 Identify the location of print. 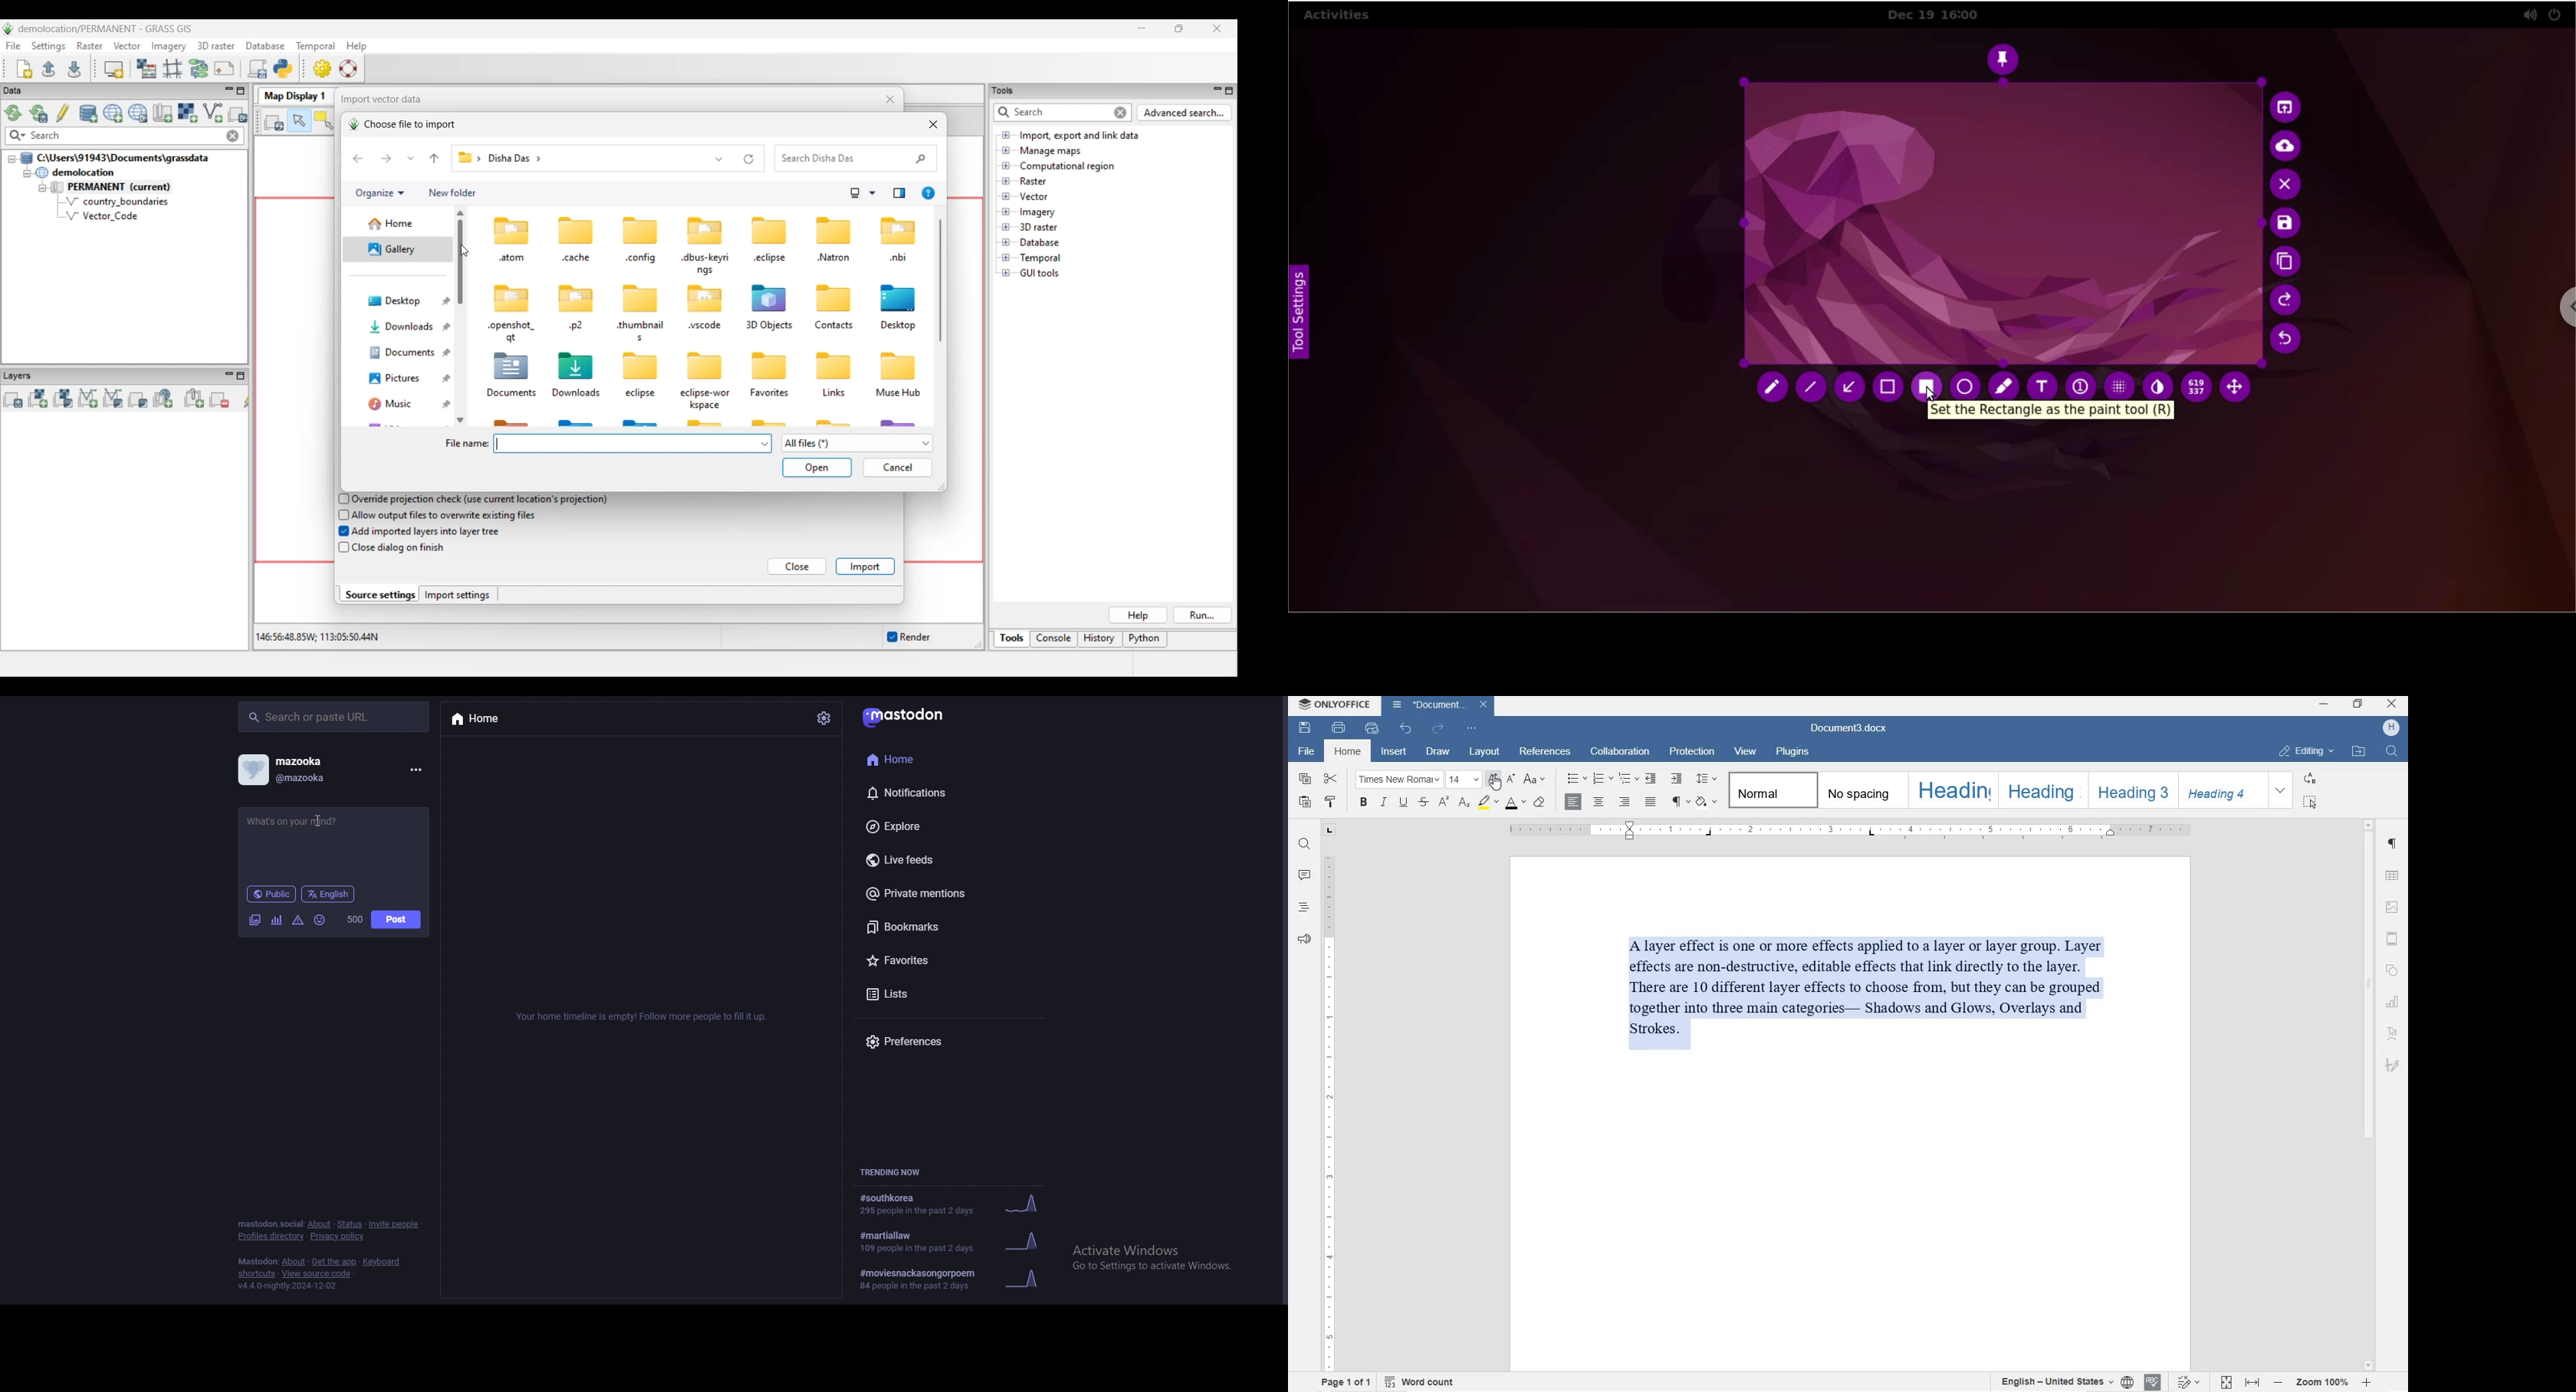
(1337, 728).